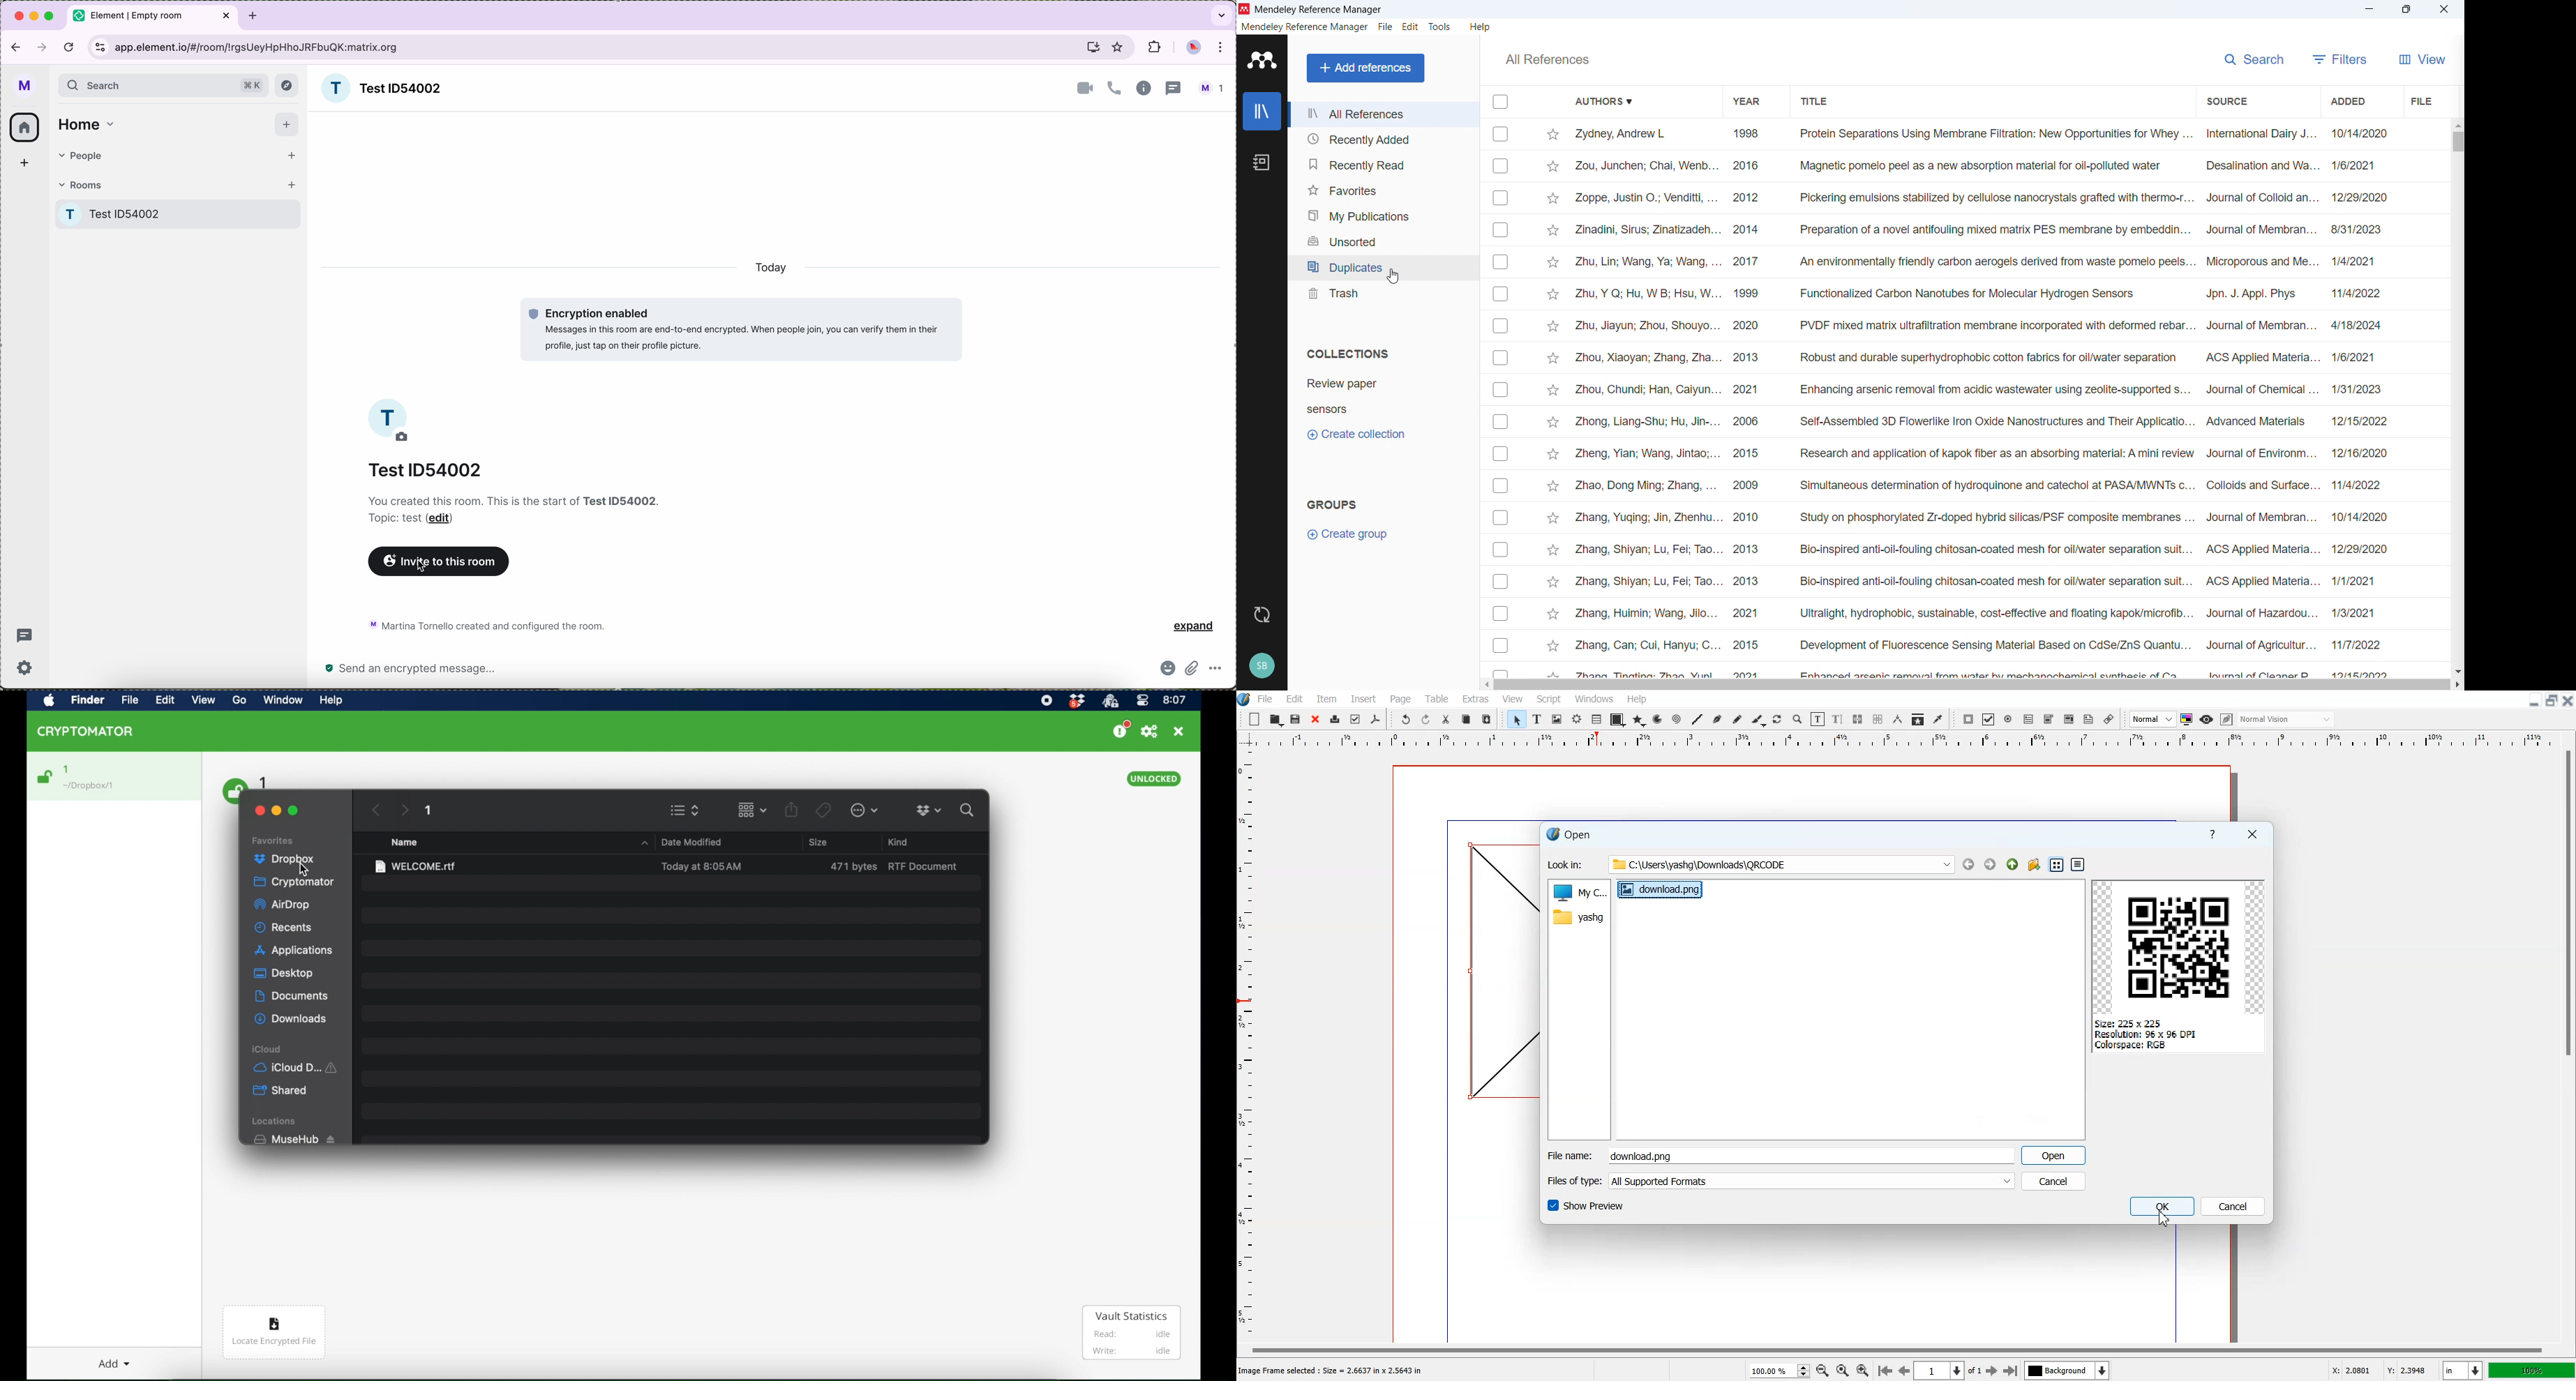  Describe the element at coordinates (2058, 864) in the screenshot. I see `List View` at that location.